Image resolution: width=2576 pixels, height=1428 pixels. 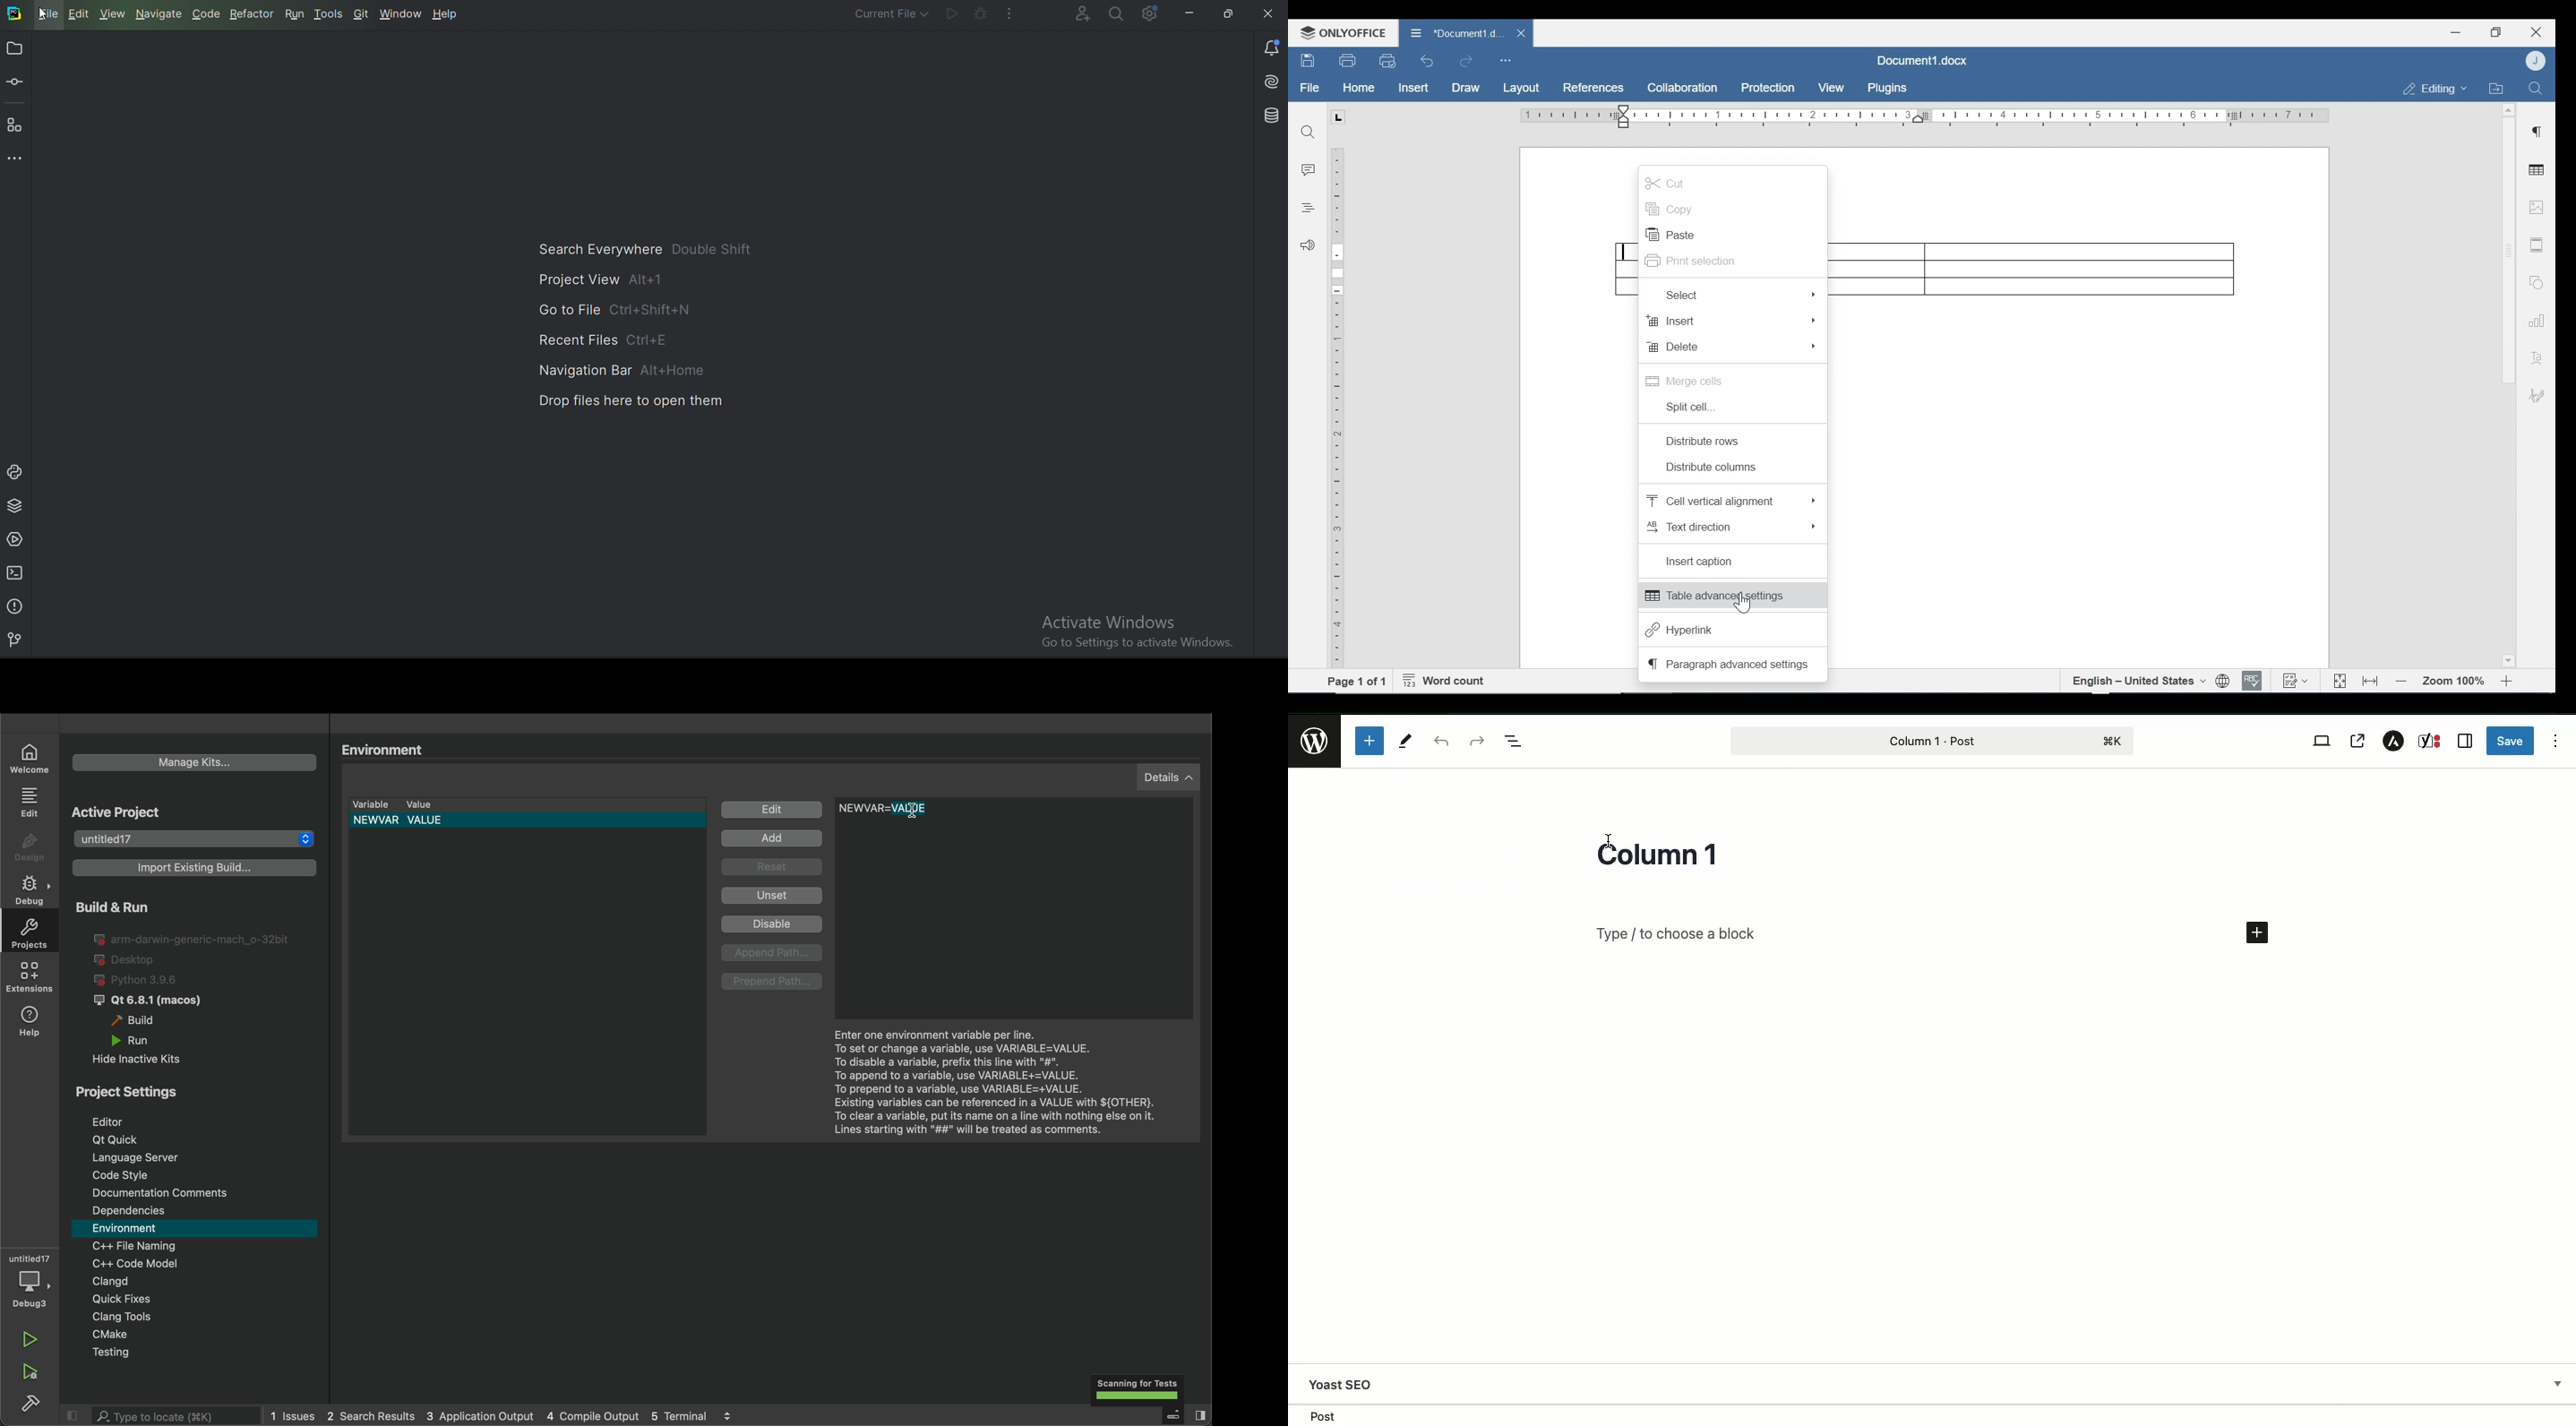 I want to click on Add block, so click(x=1886, y=933).